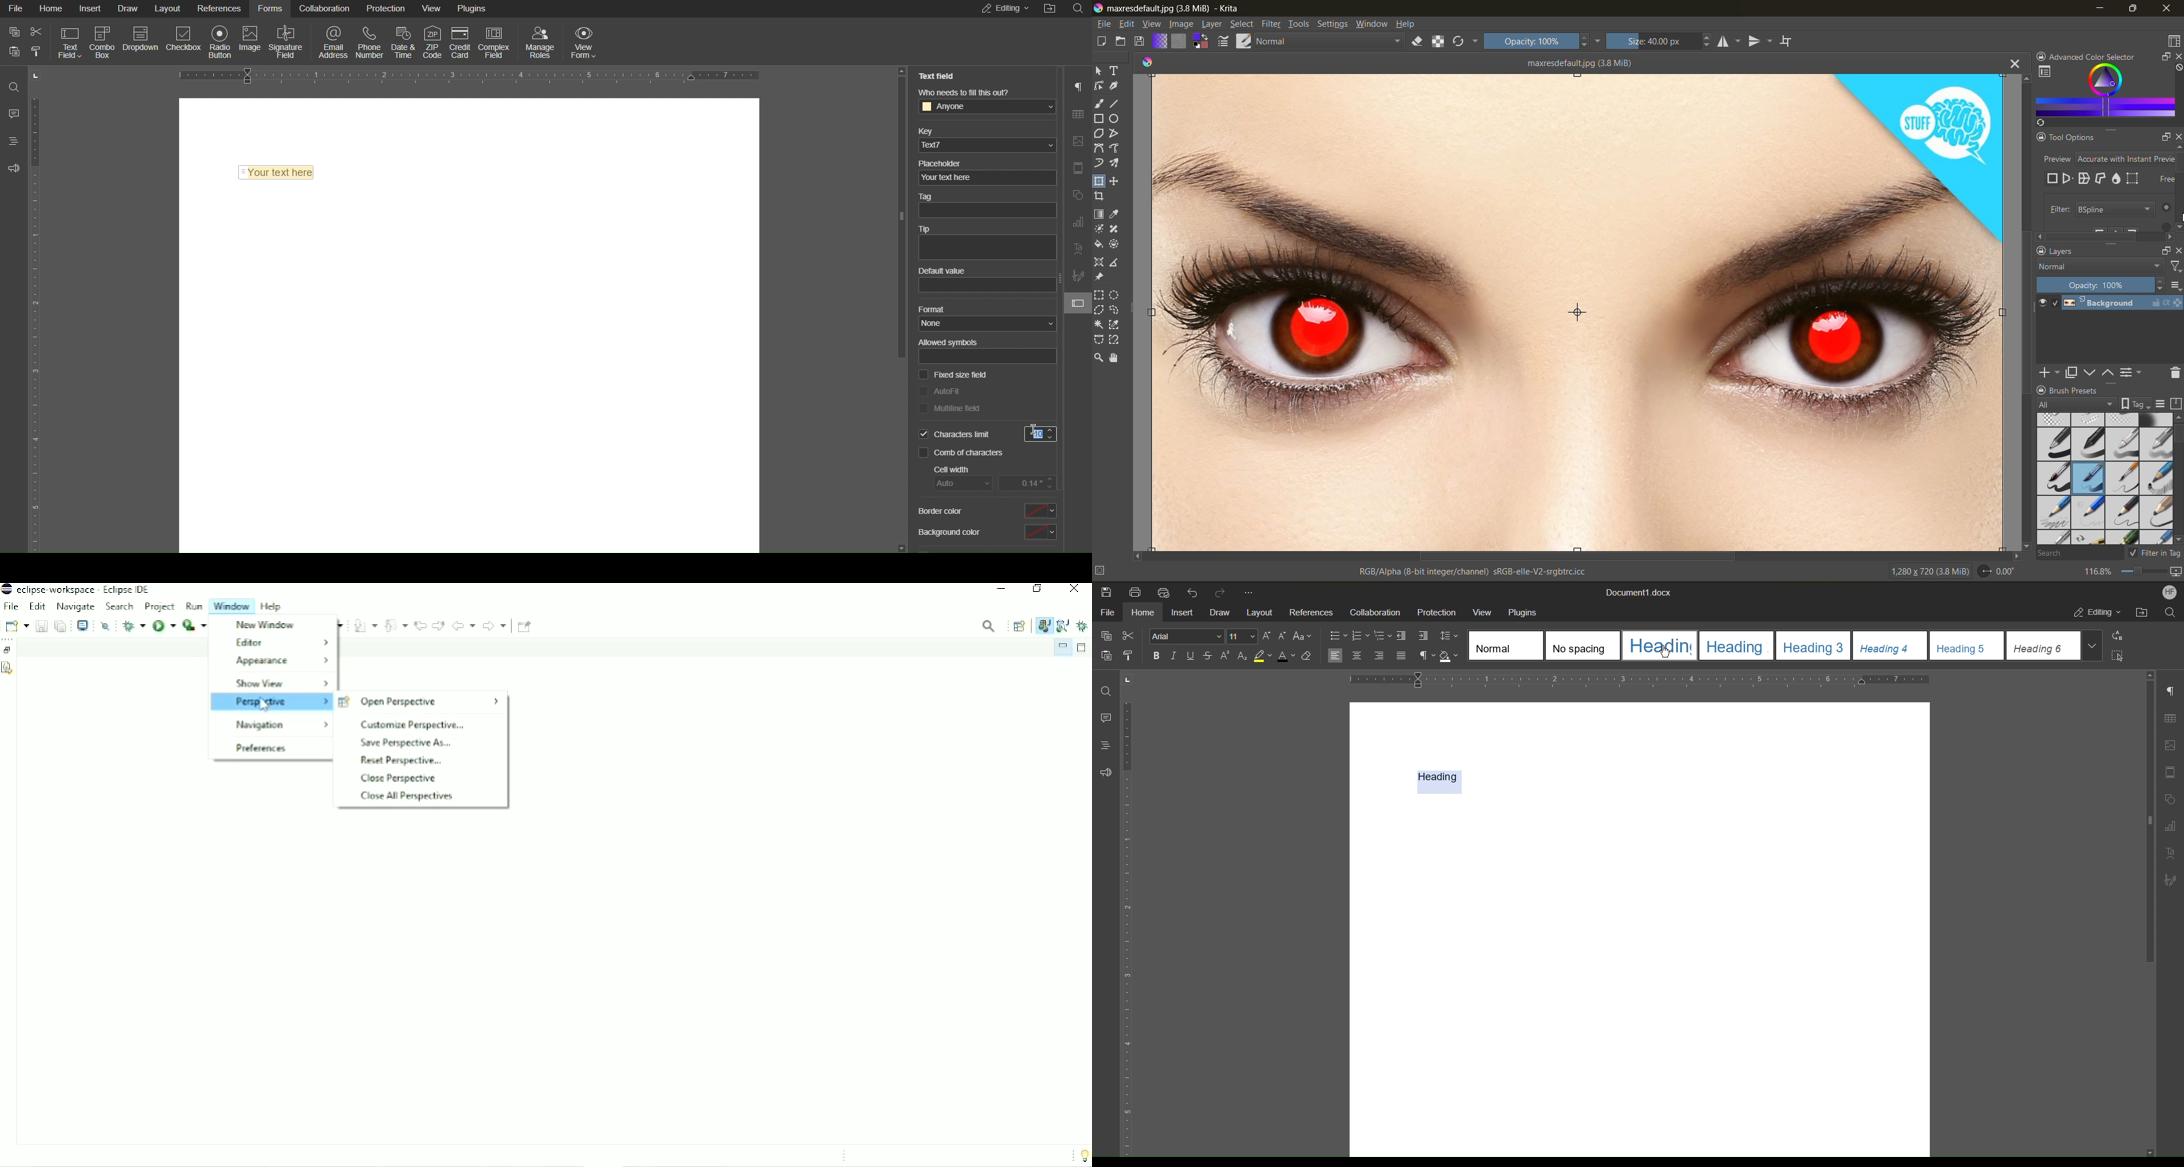 Image resolution: width=2184 pixels, height=1176 pixels. I want to click on Heading 3, so click(1817, 646).